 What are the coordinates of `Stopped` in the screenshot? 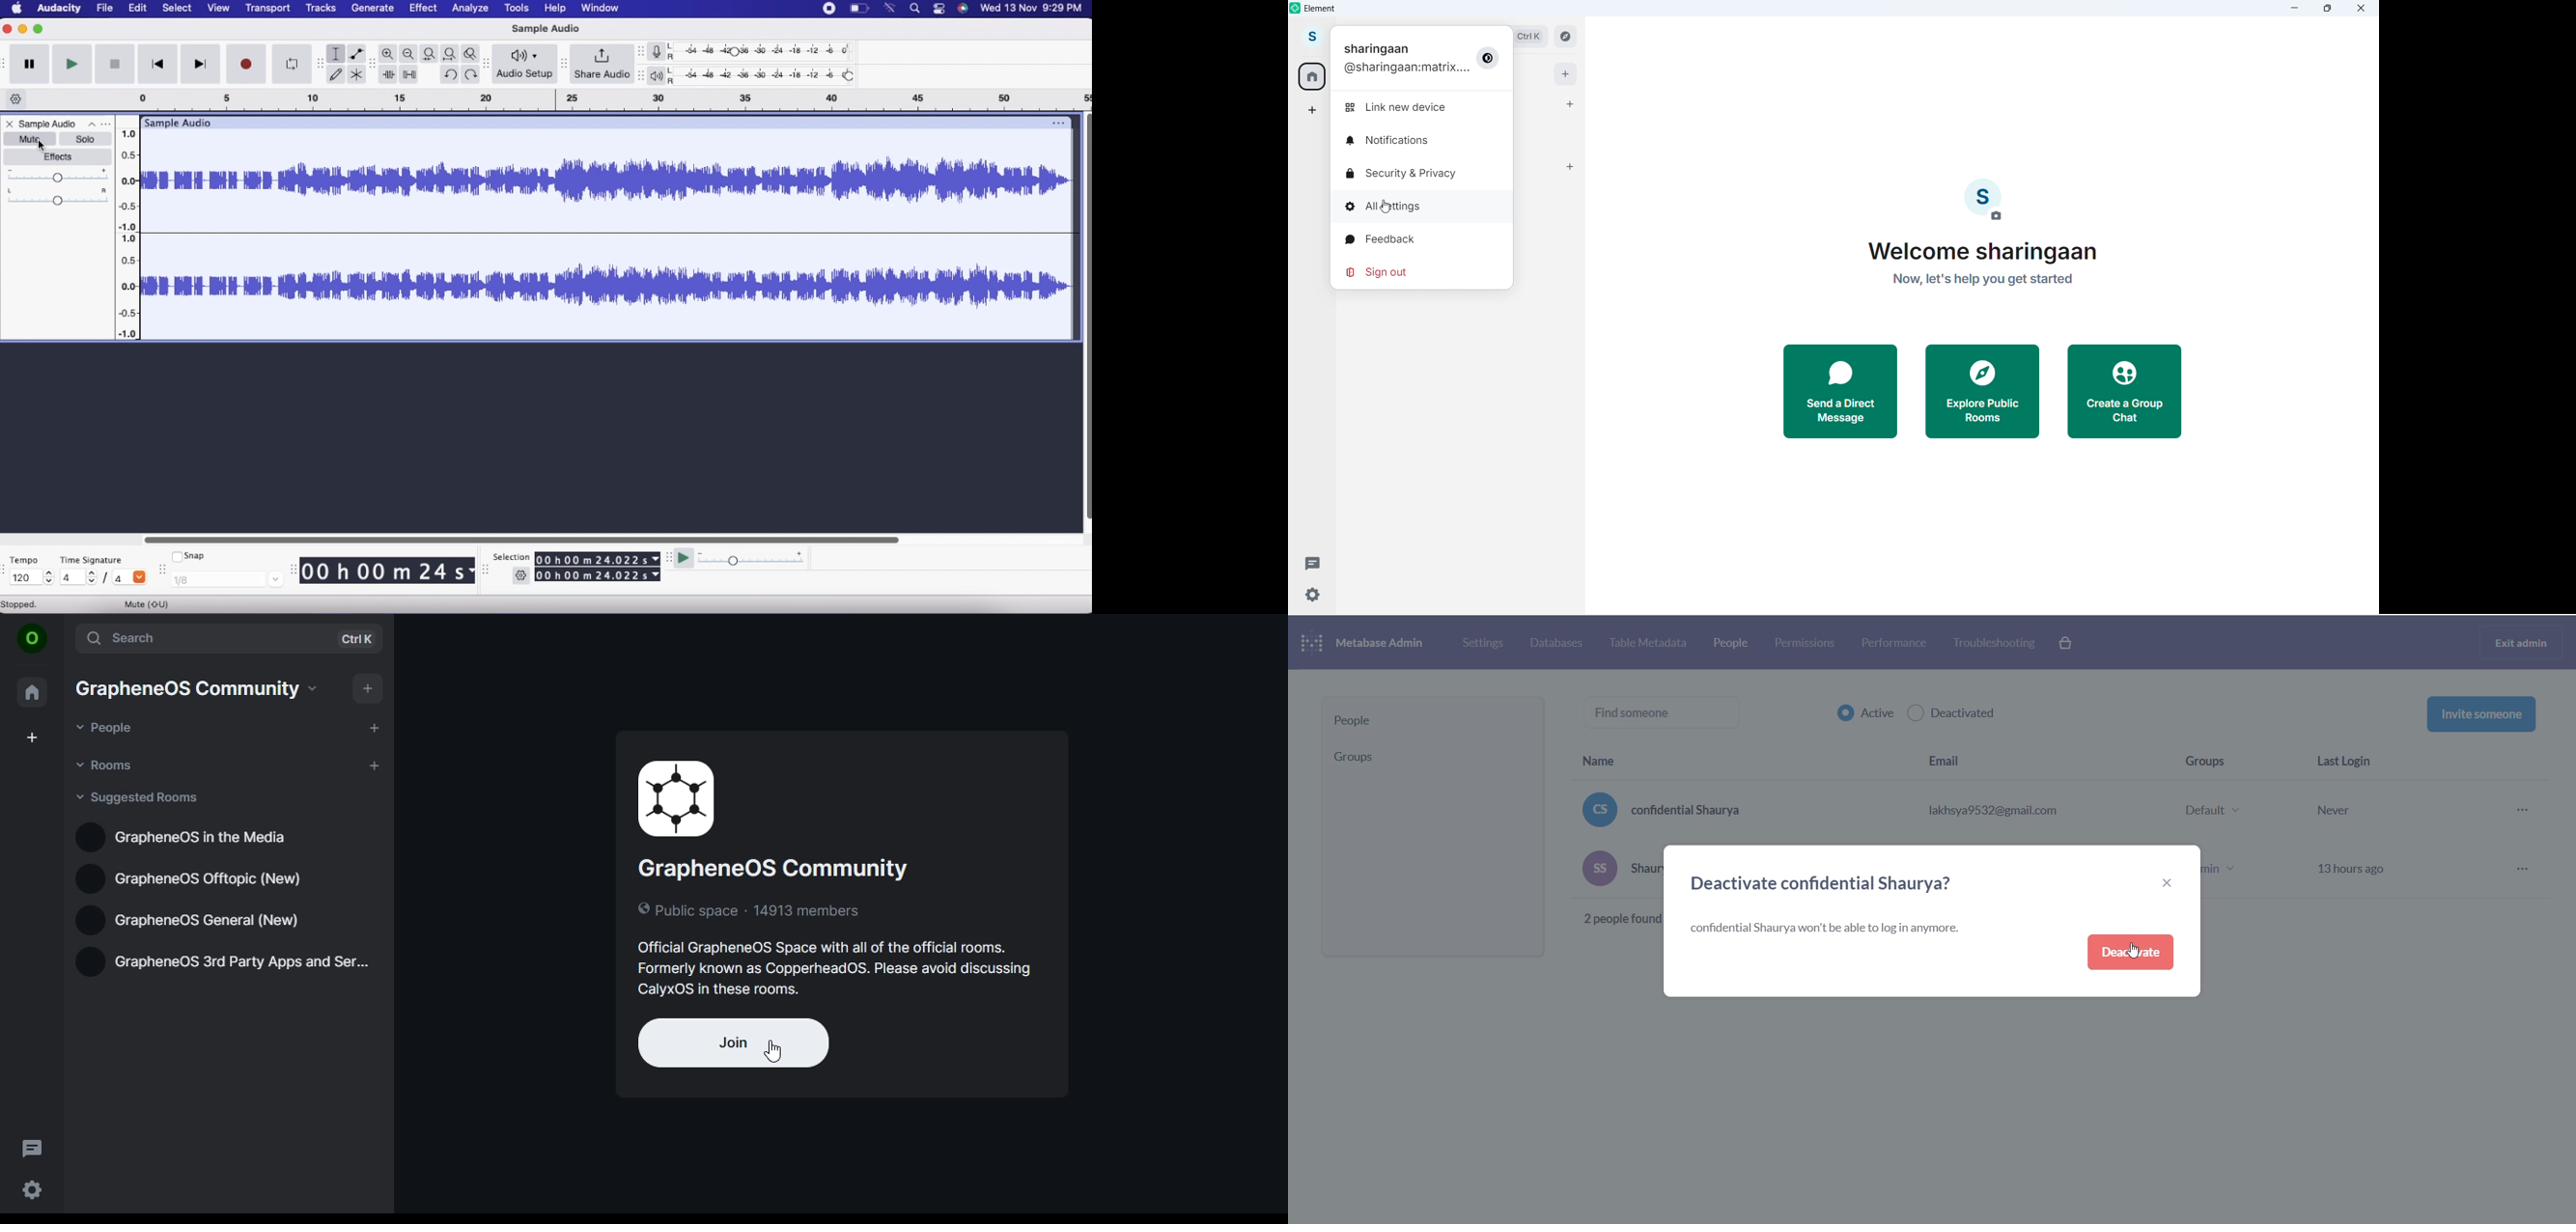 It's located at (25, 604).